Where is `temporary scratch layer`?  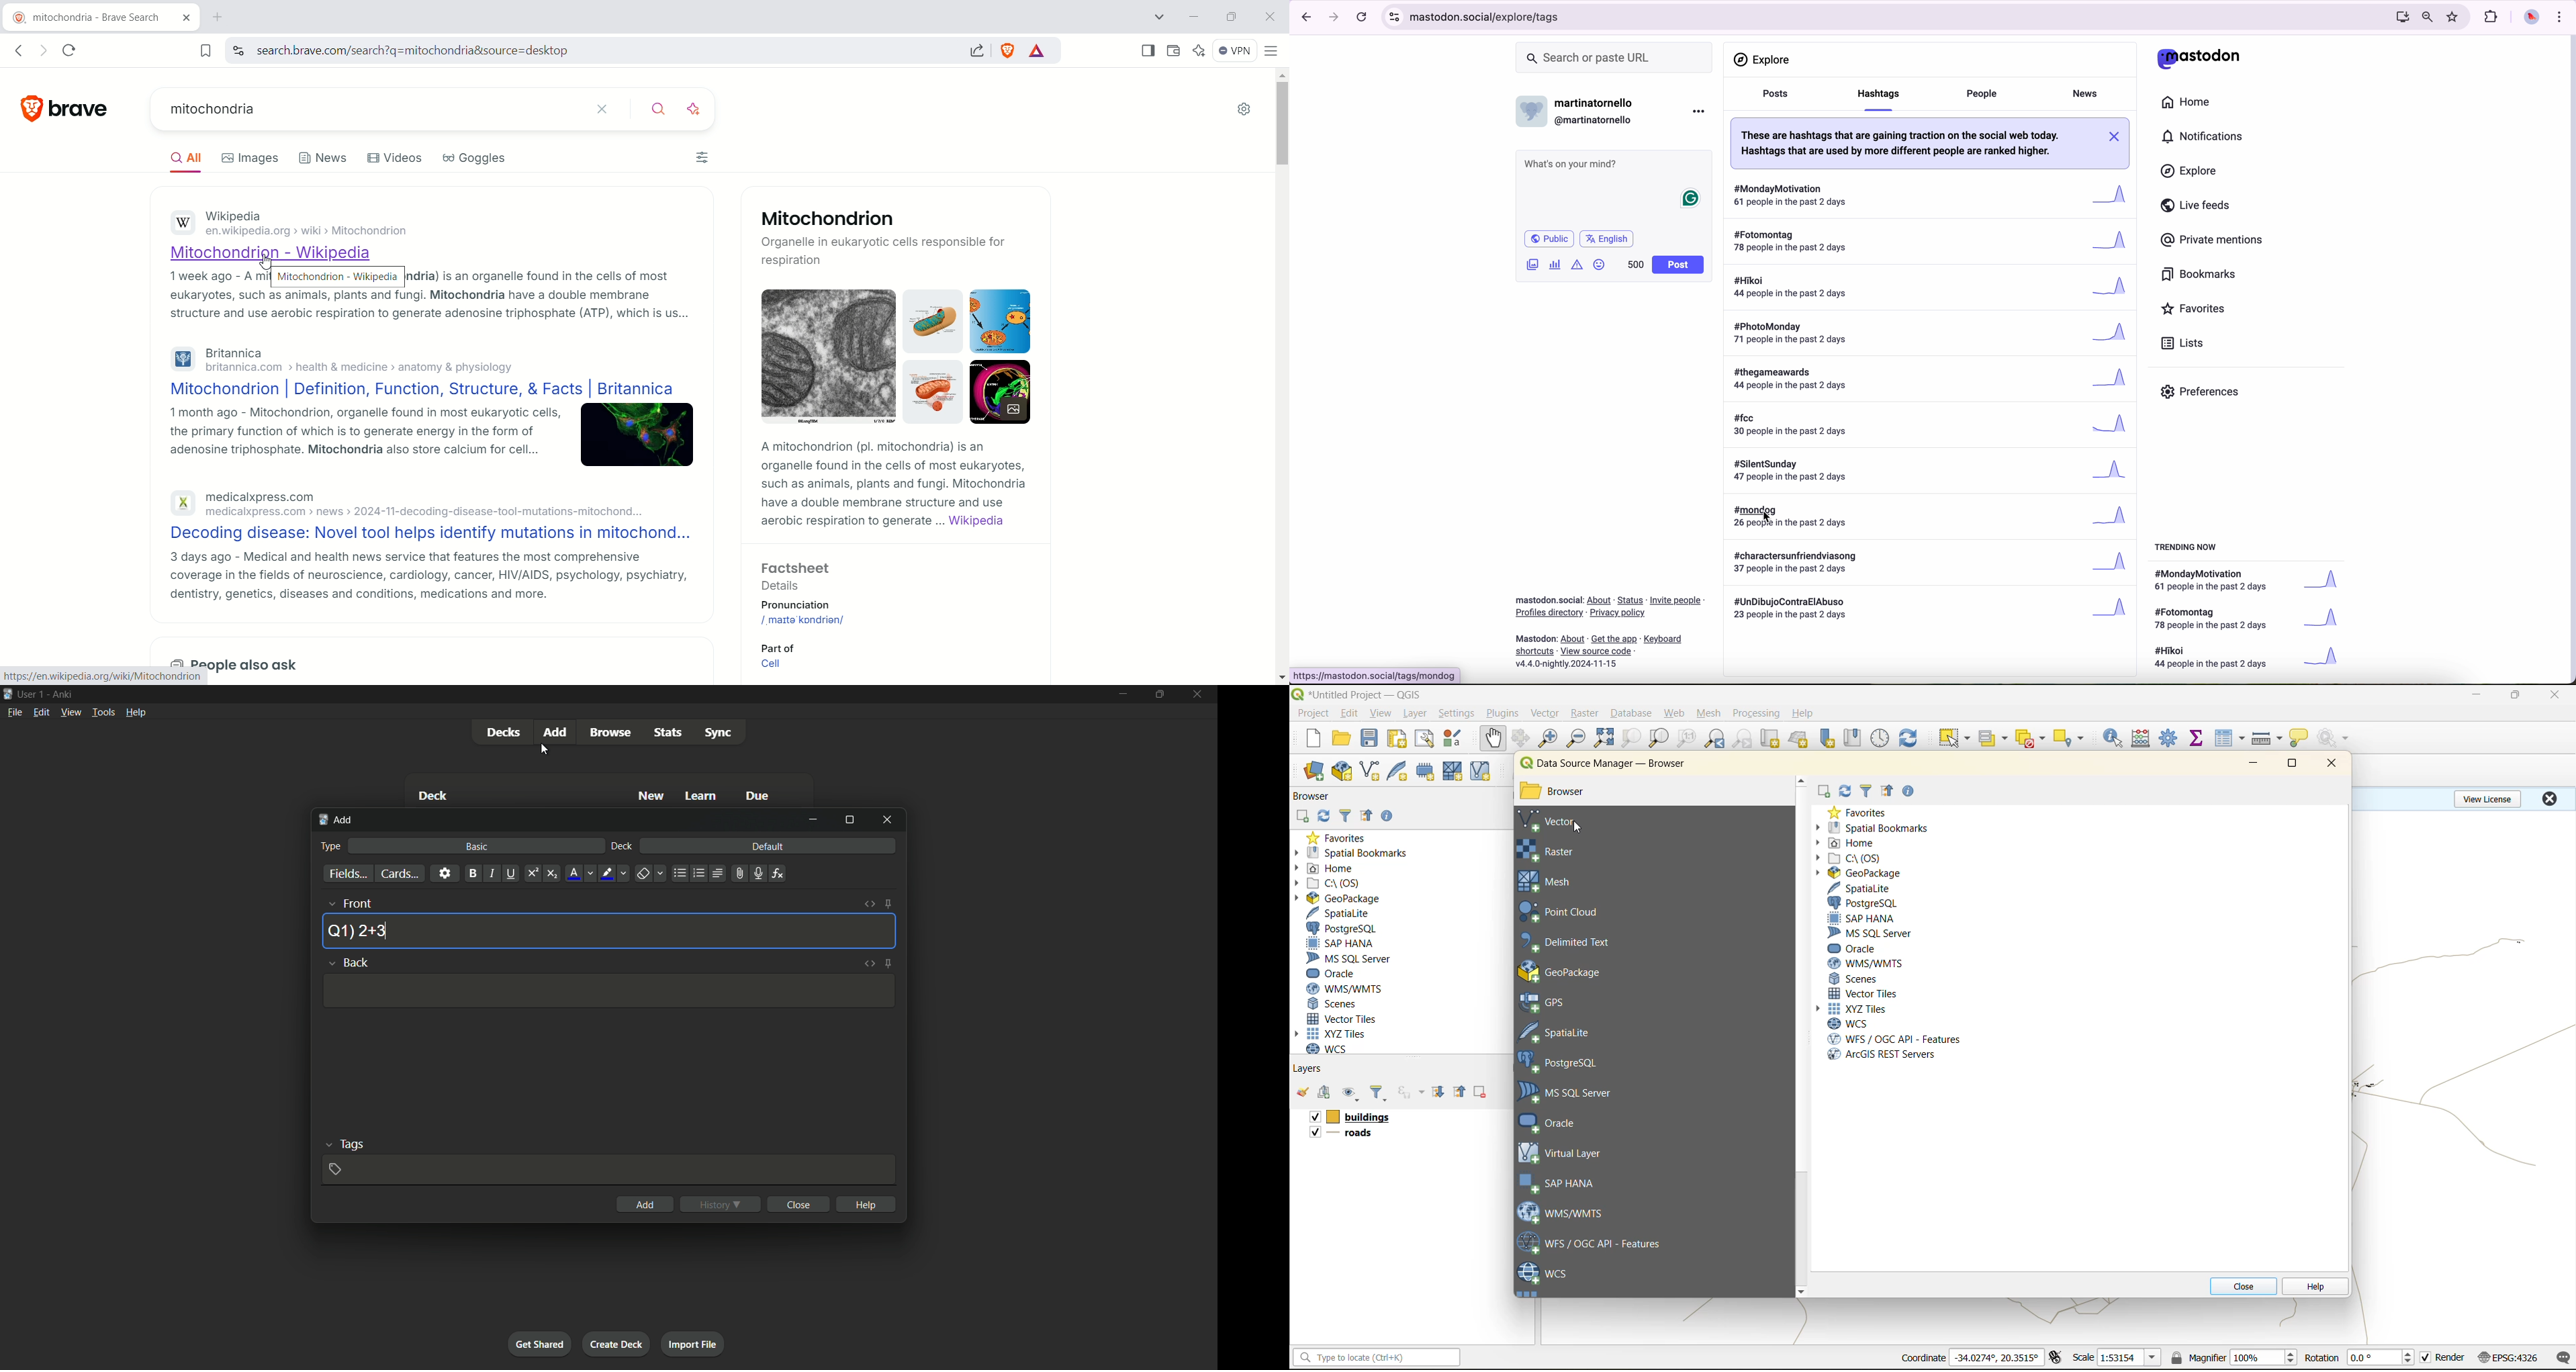
temporary scratch layer is located at coordinates (1429, 771).